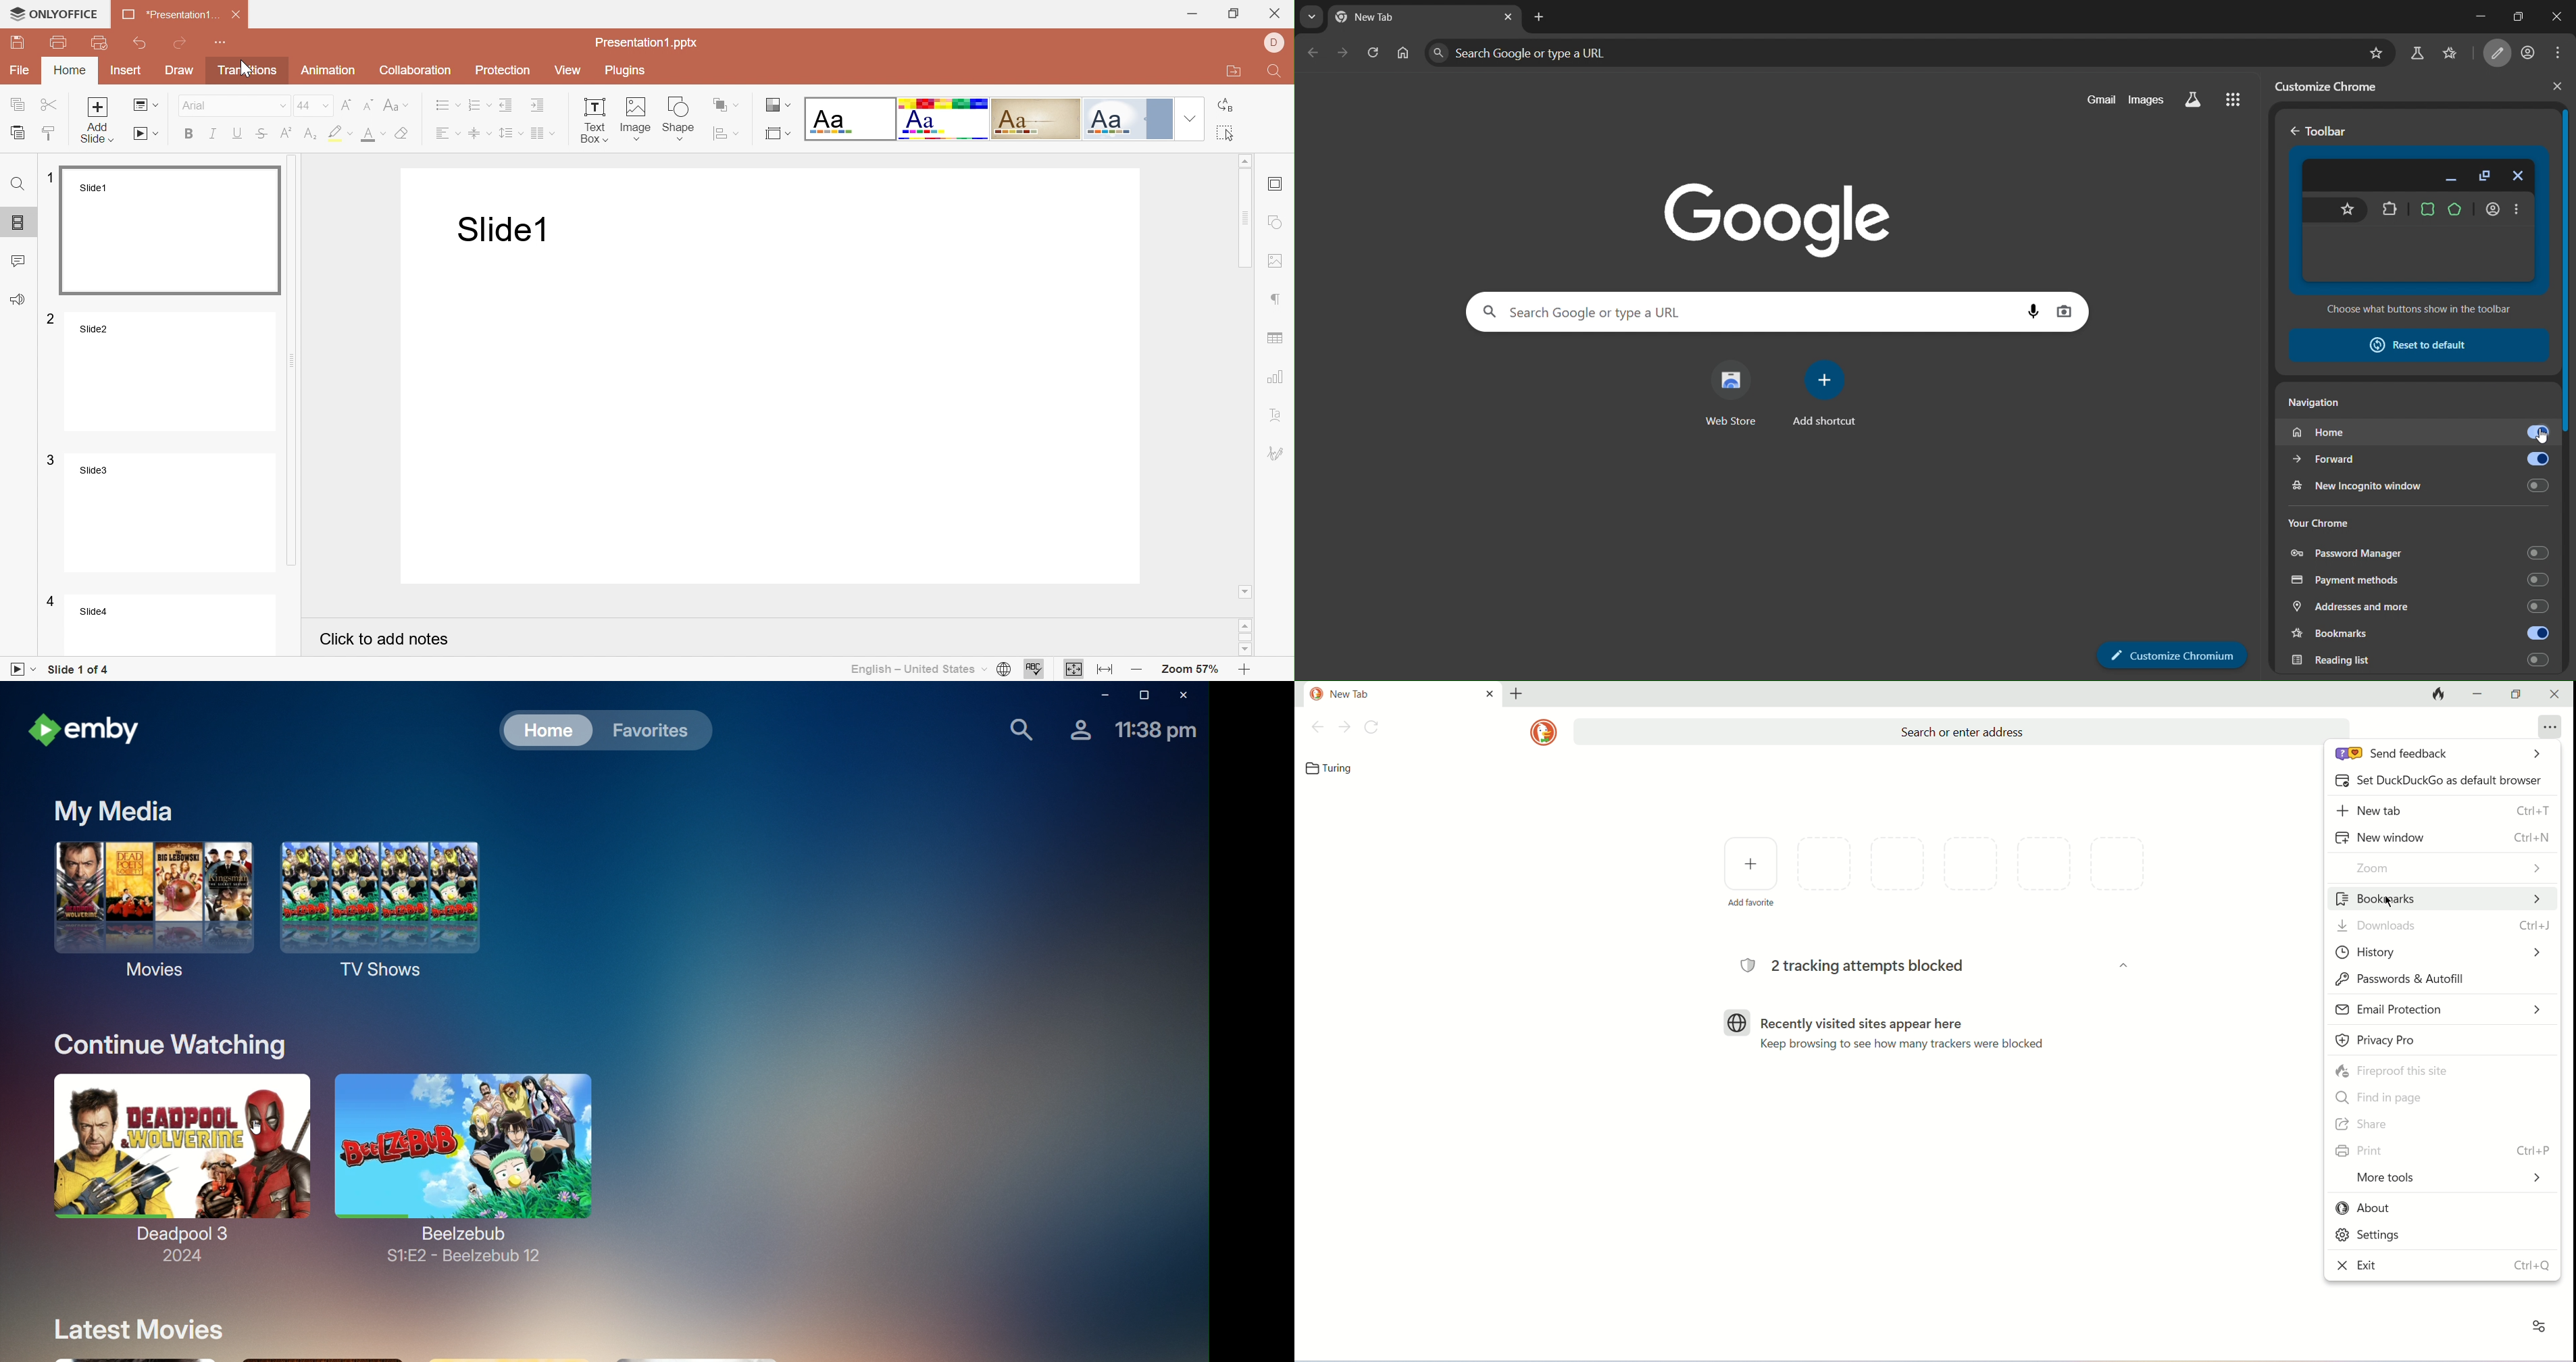 Image resolution: width=2576 pixels, height=1372 pixels. I want to click on Customize Quick Access Toolbar, so click(221, 42).